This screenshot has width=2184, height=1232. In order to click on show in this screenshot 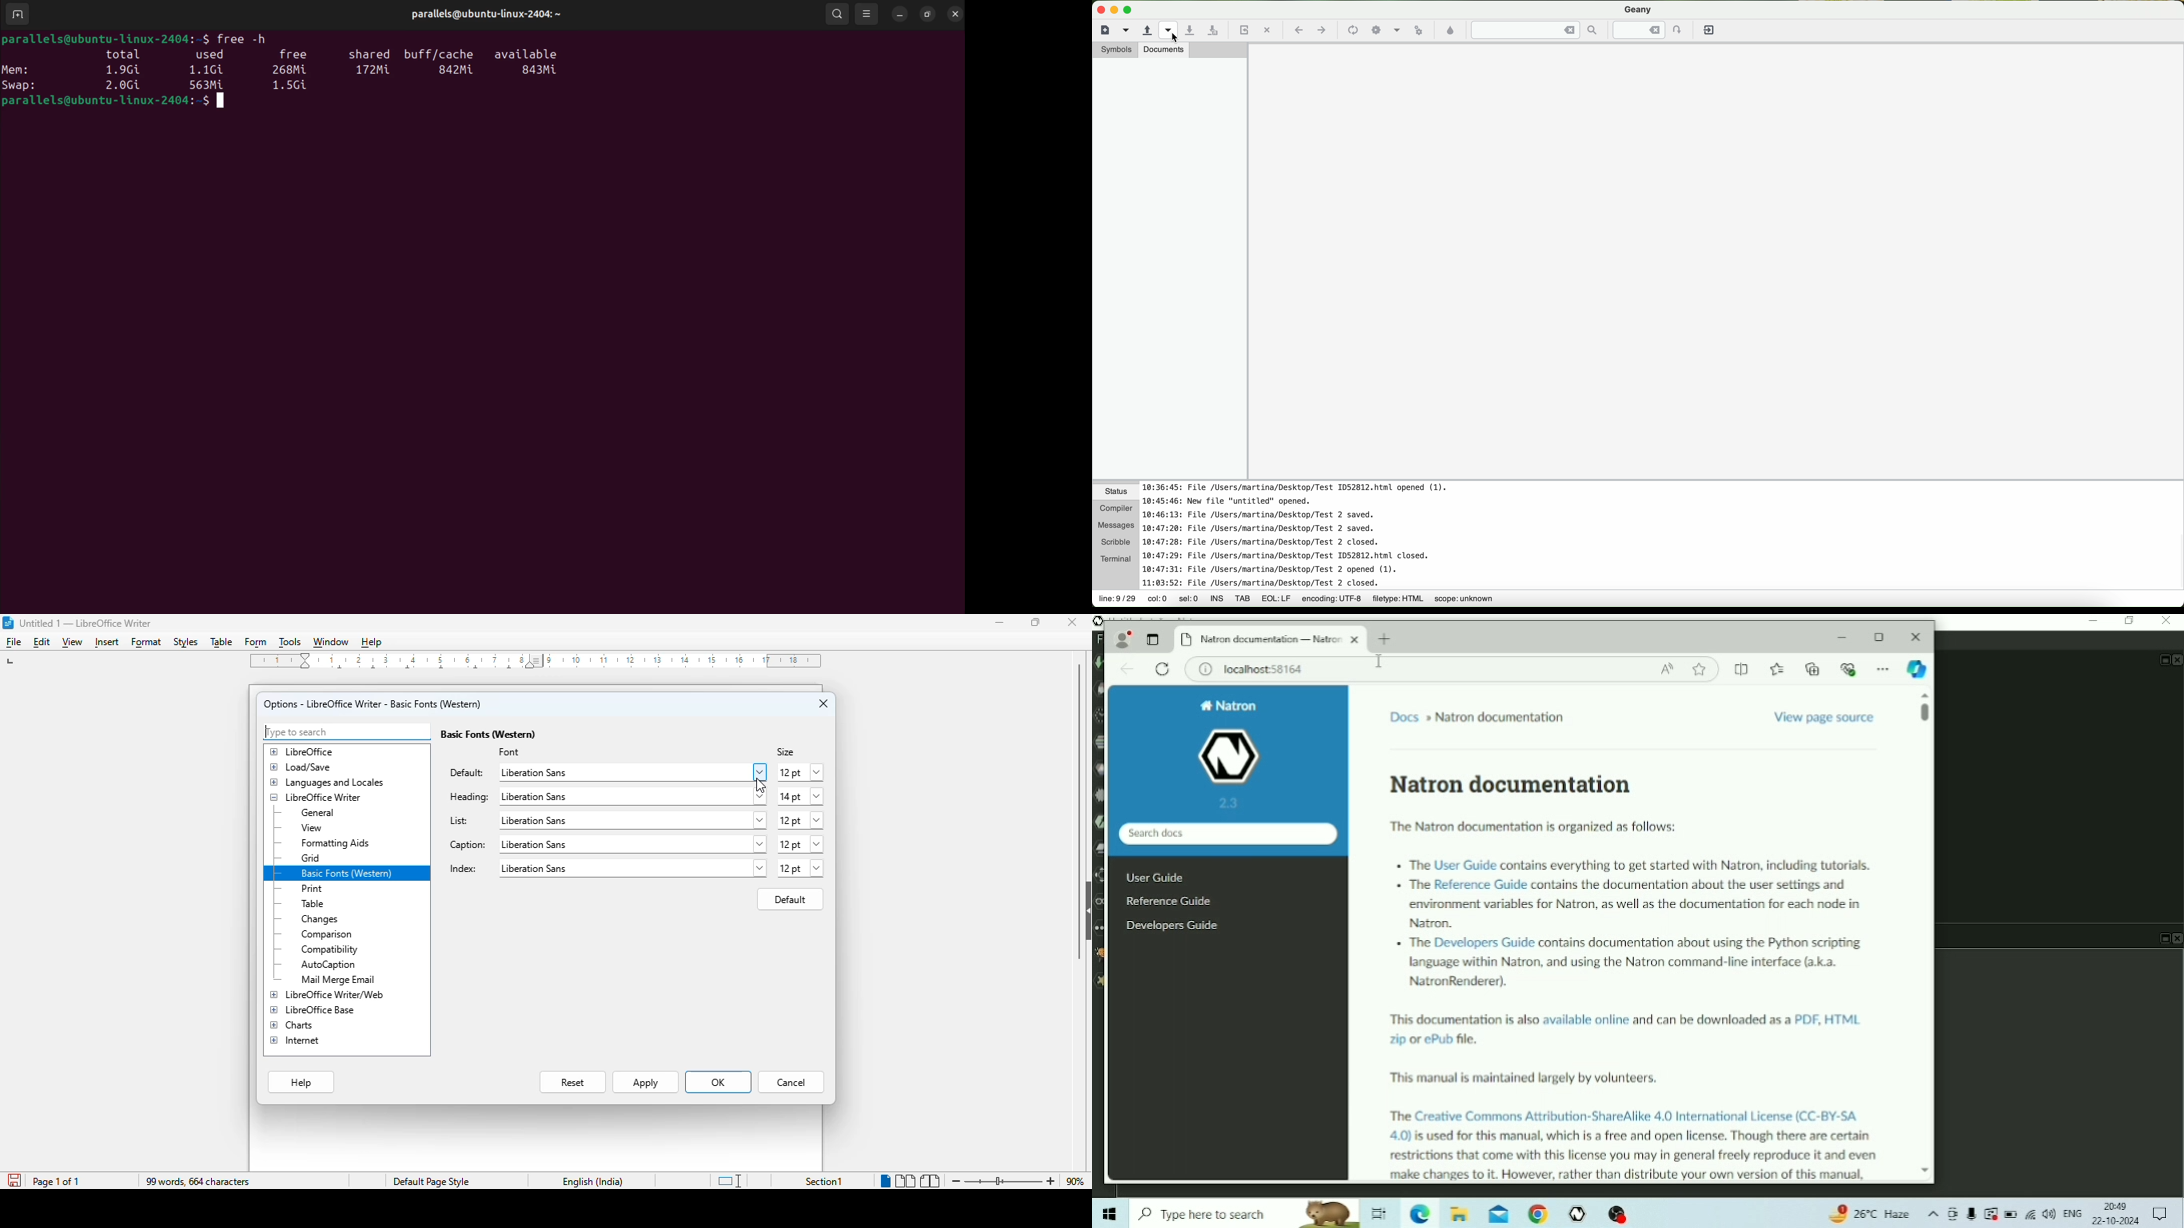, I will do `click(1085, 911)`.